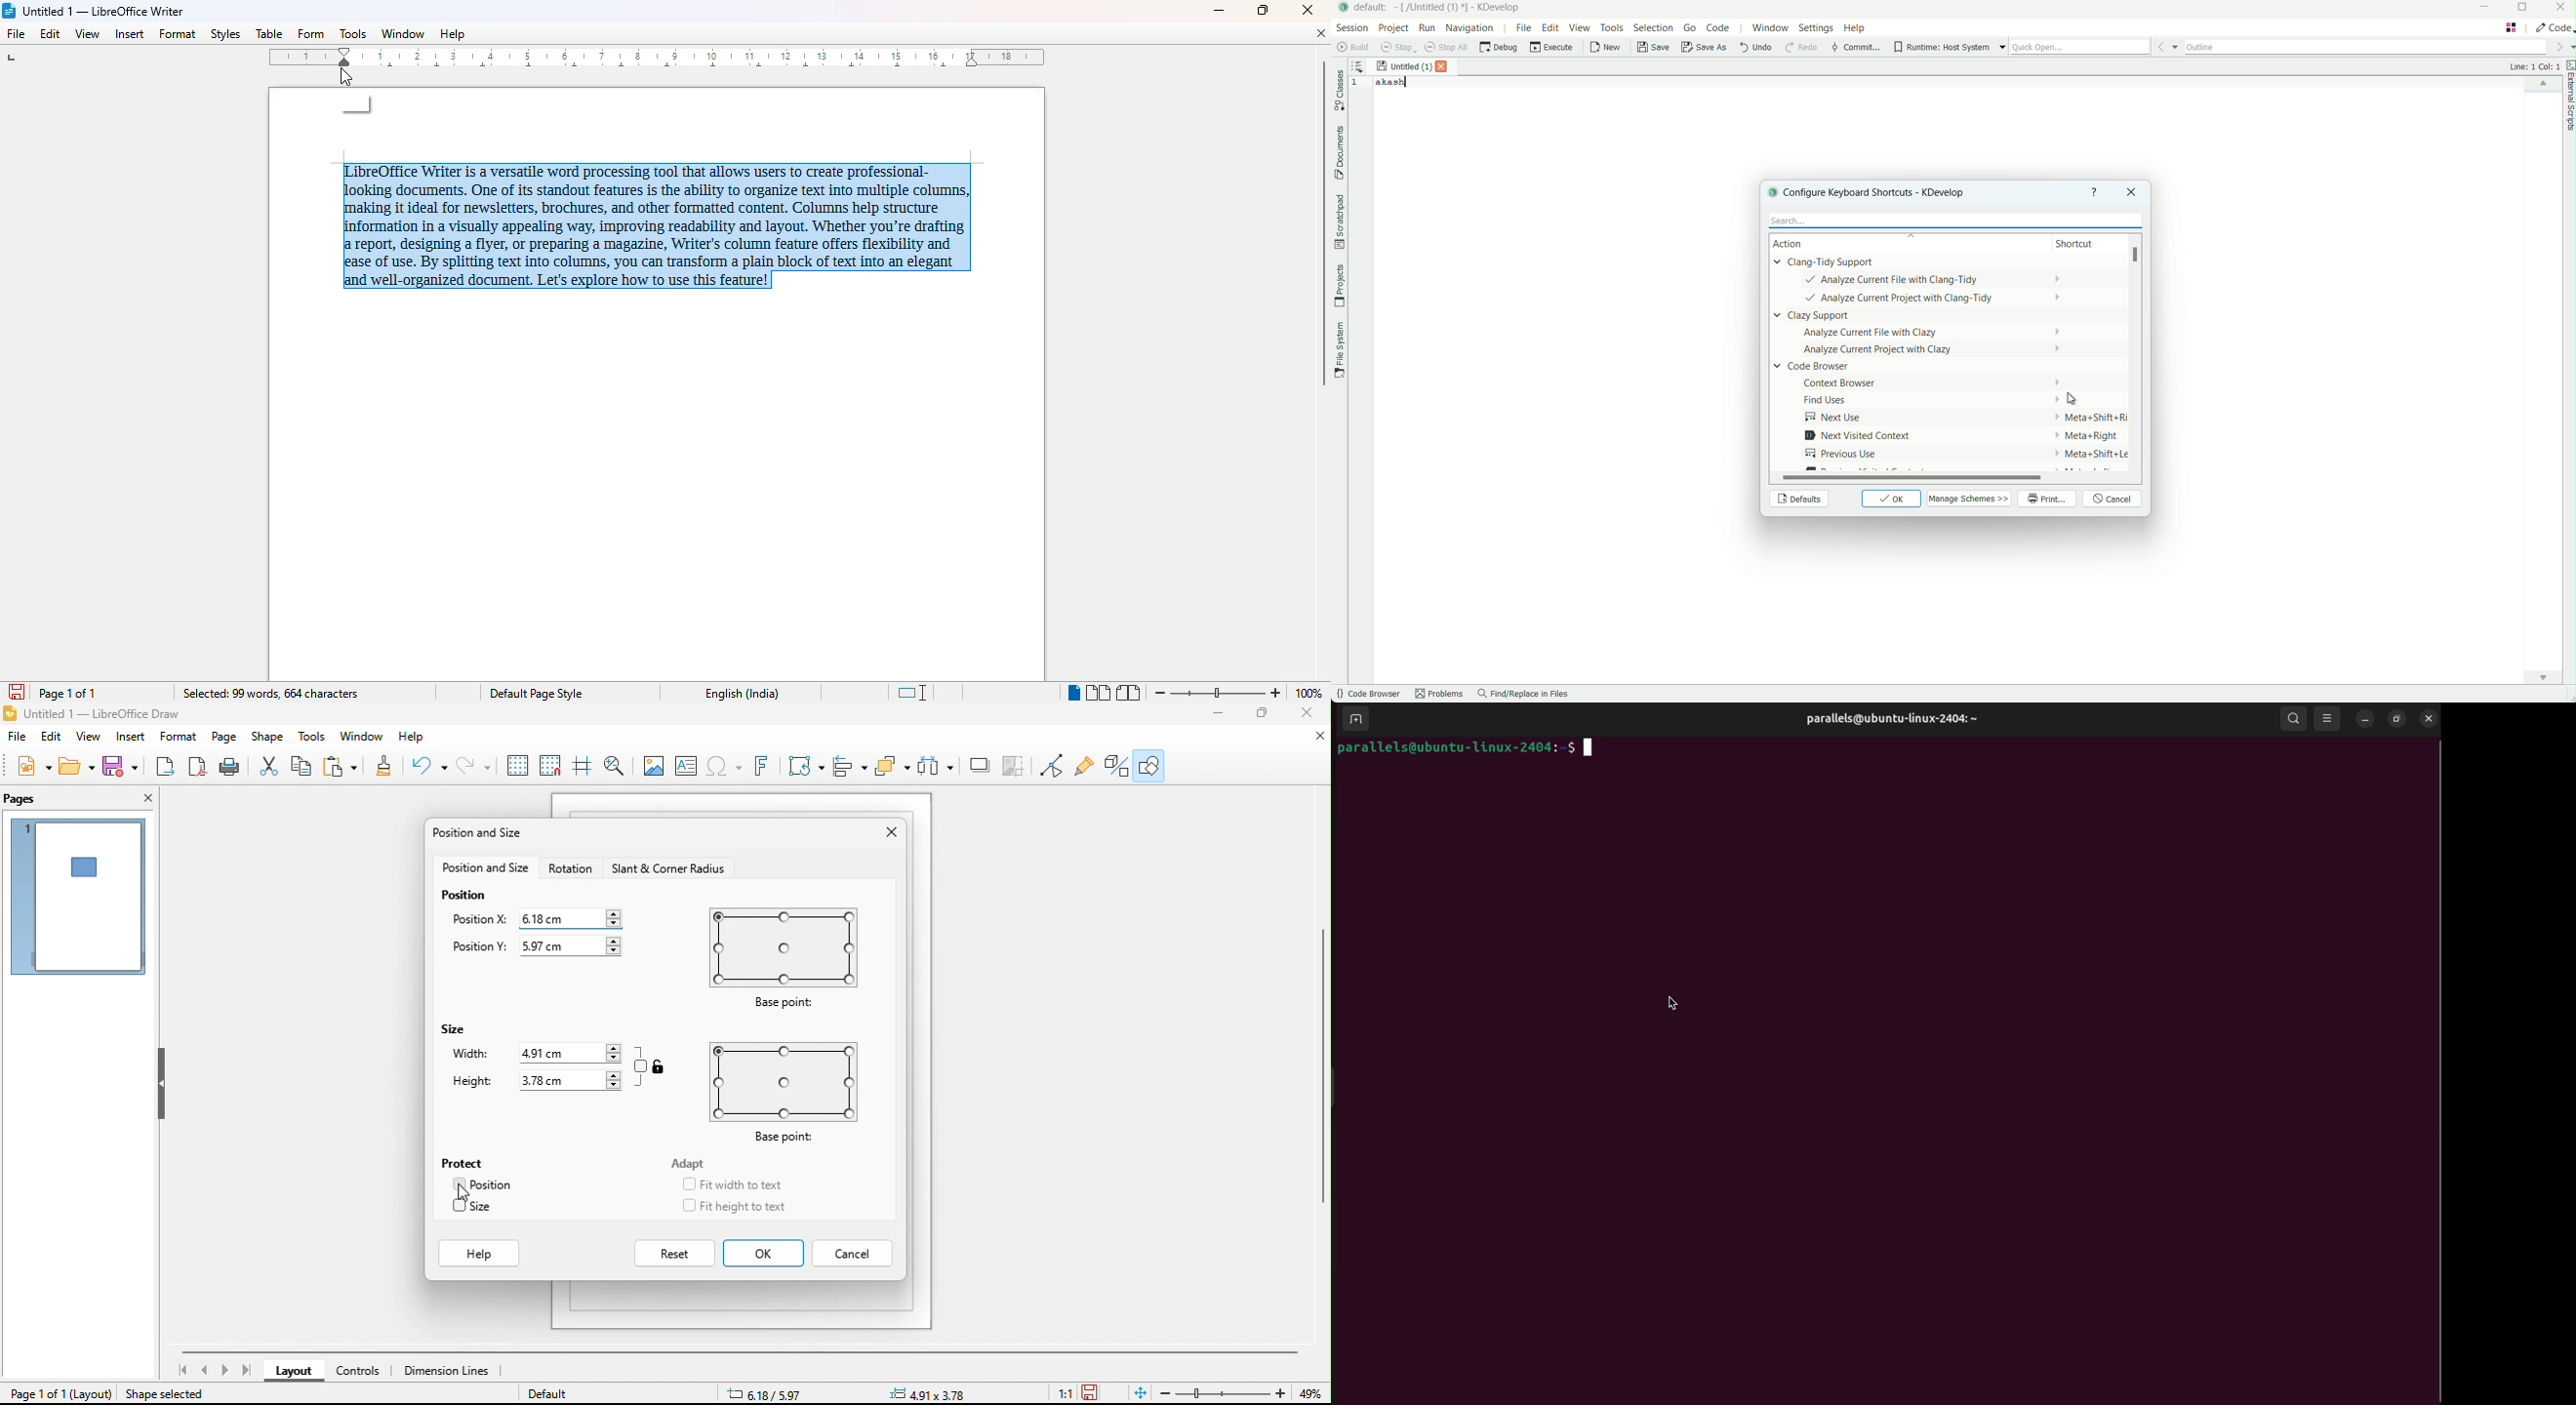 This screenshot has width=2576, height=1428. I want to click on styles, so click(224, 33).